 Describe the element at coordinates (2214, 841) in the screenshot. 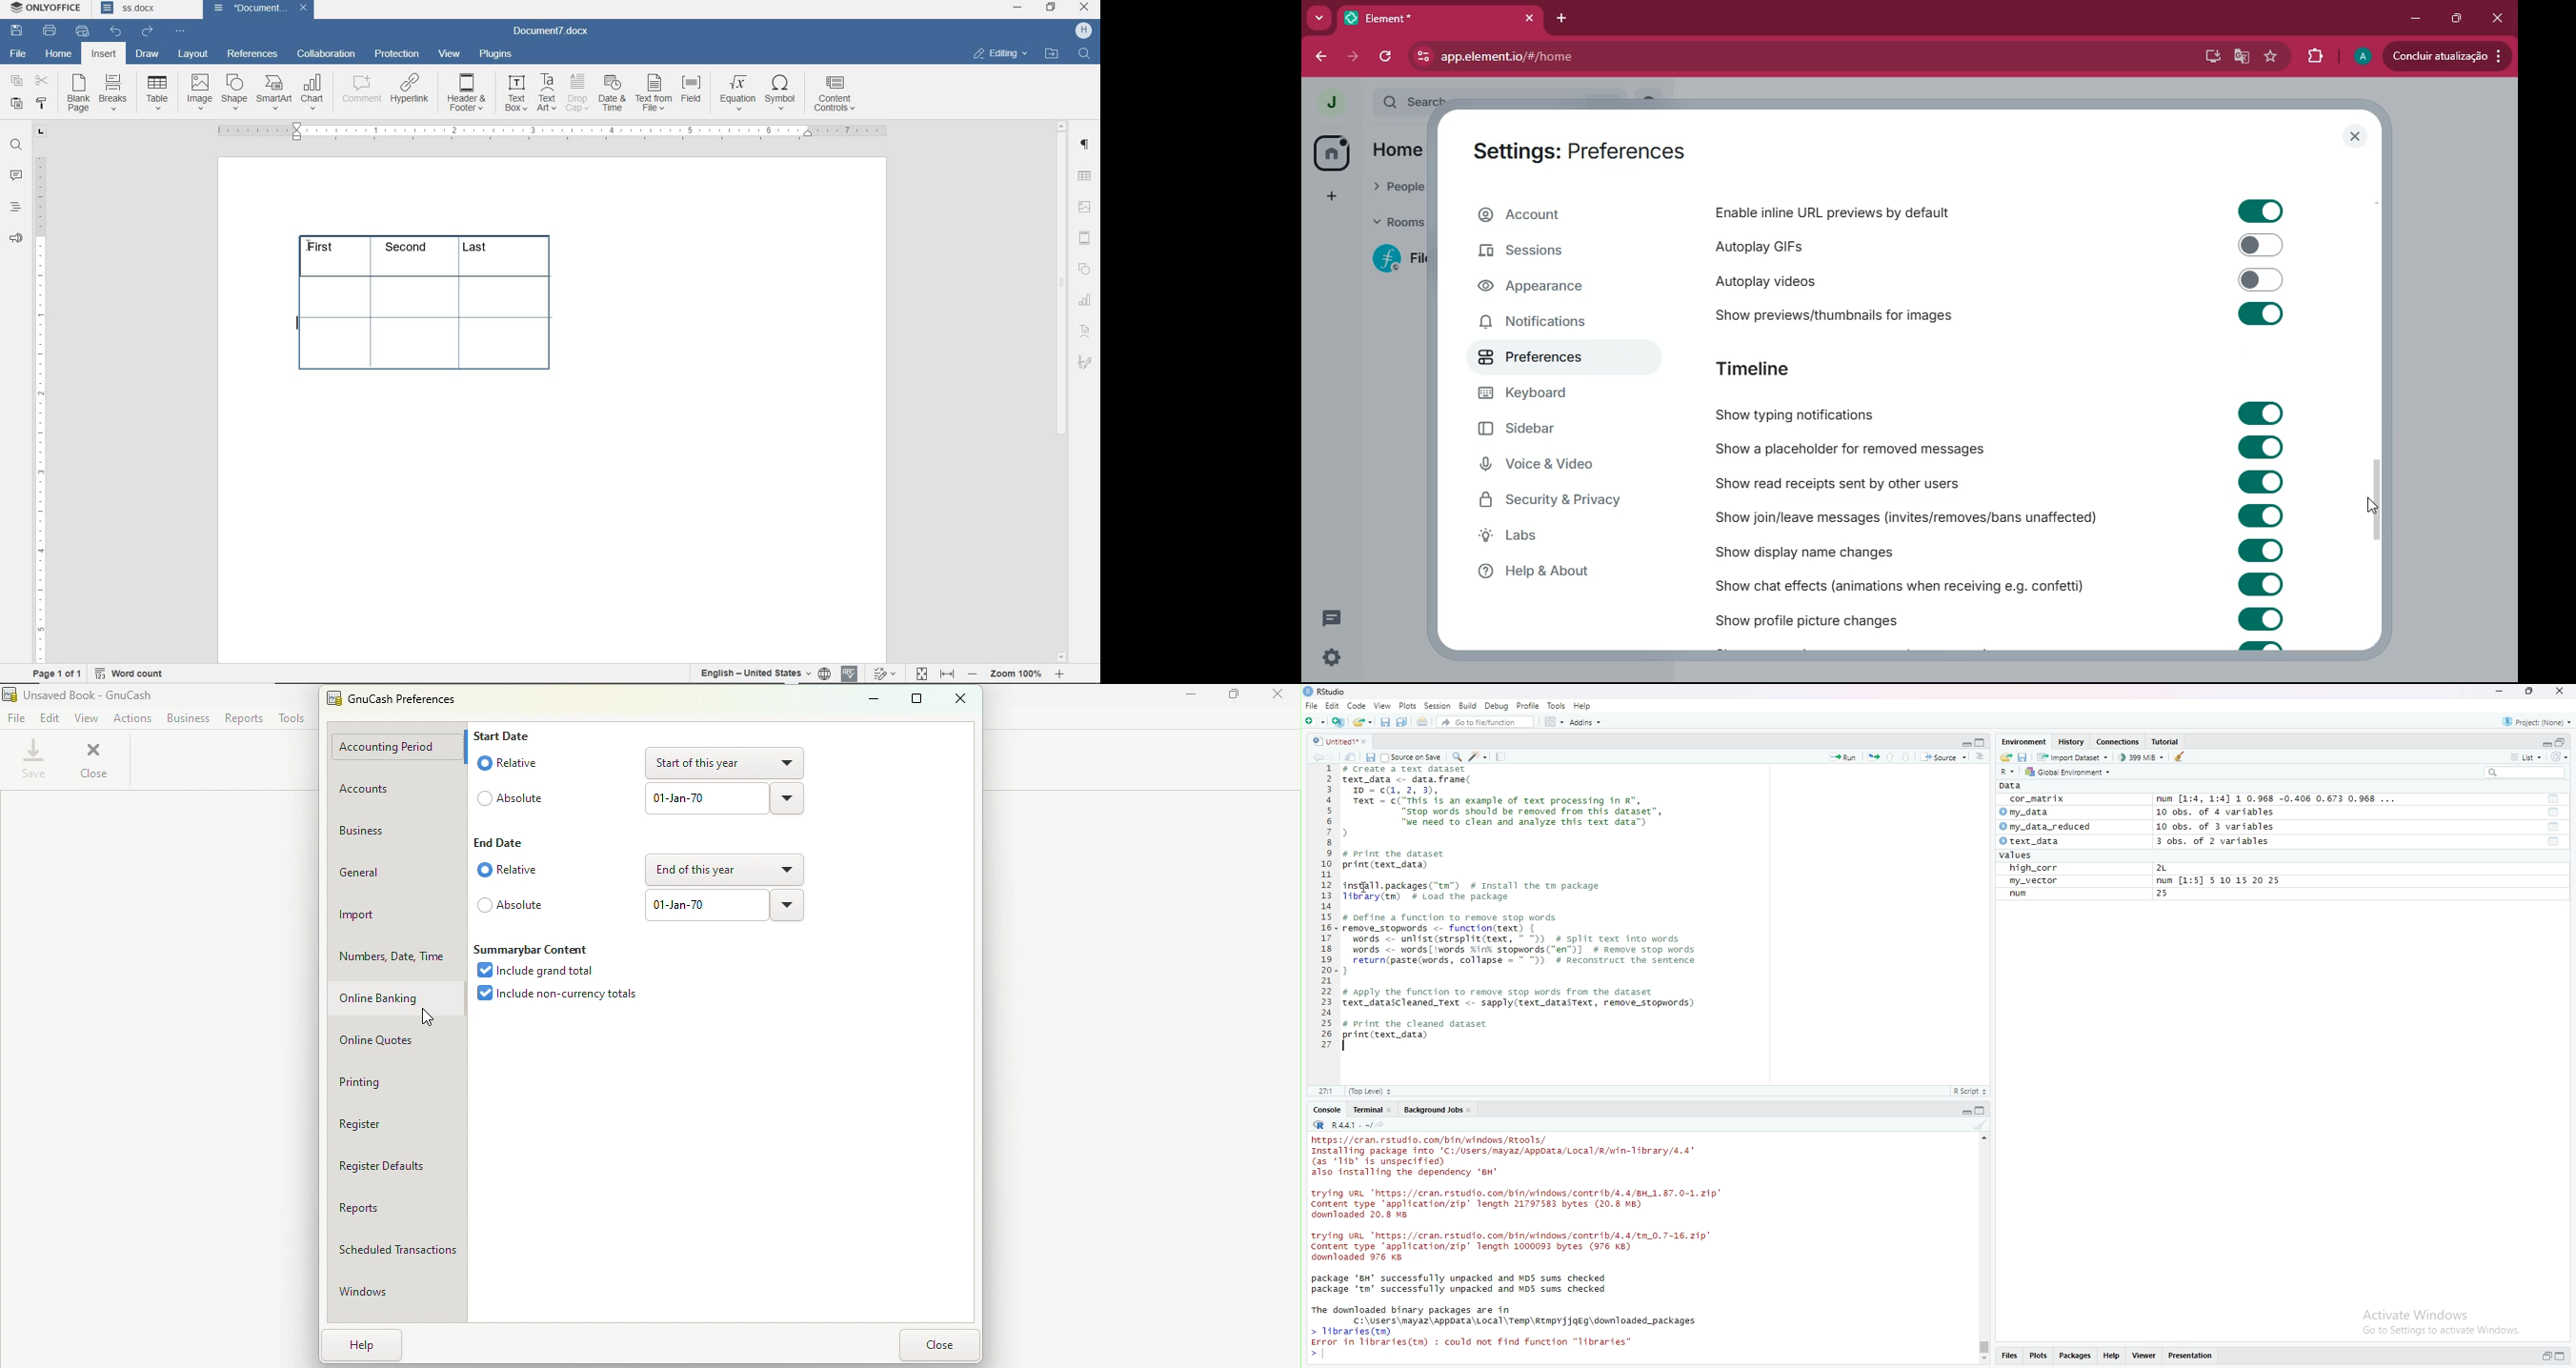

I see `3 obs. of 2 variables` at that location.